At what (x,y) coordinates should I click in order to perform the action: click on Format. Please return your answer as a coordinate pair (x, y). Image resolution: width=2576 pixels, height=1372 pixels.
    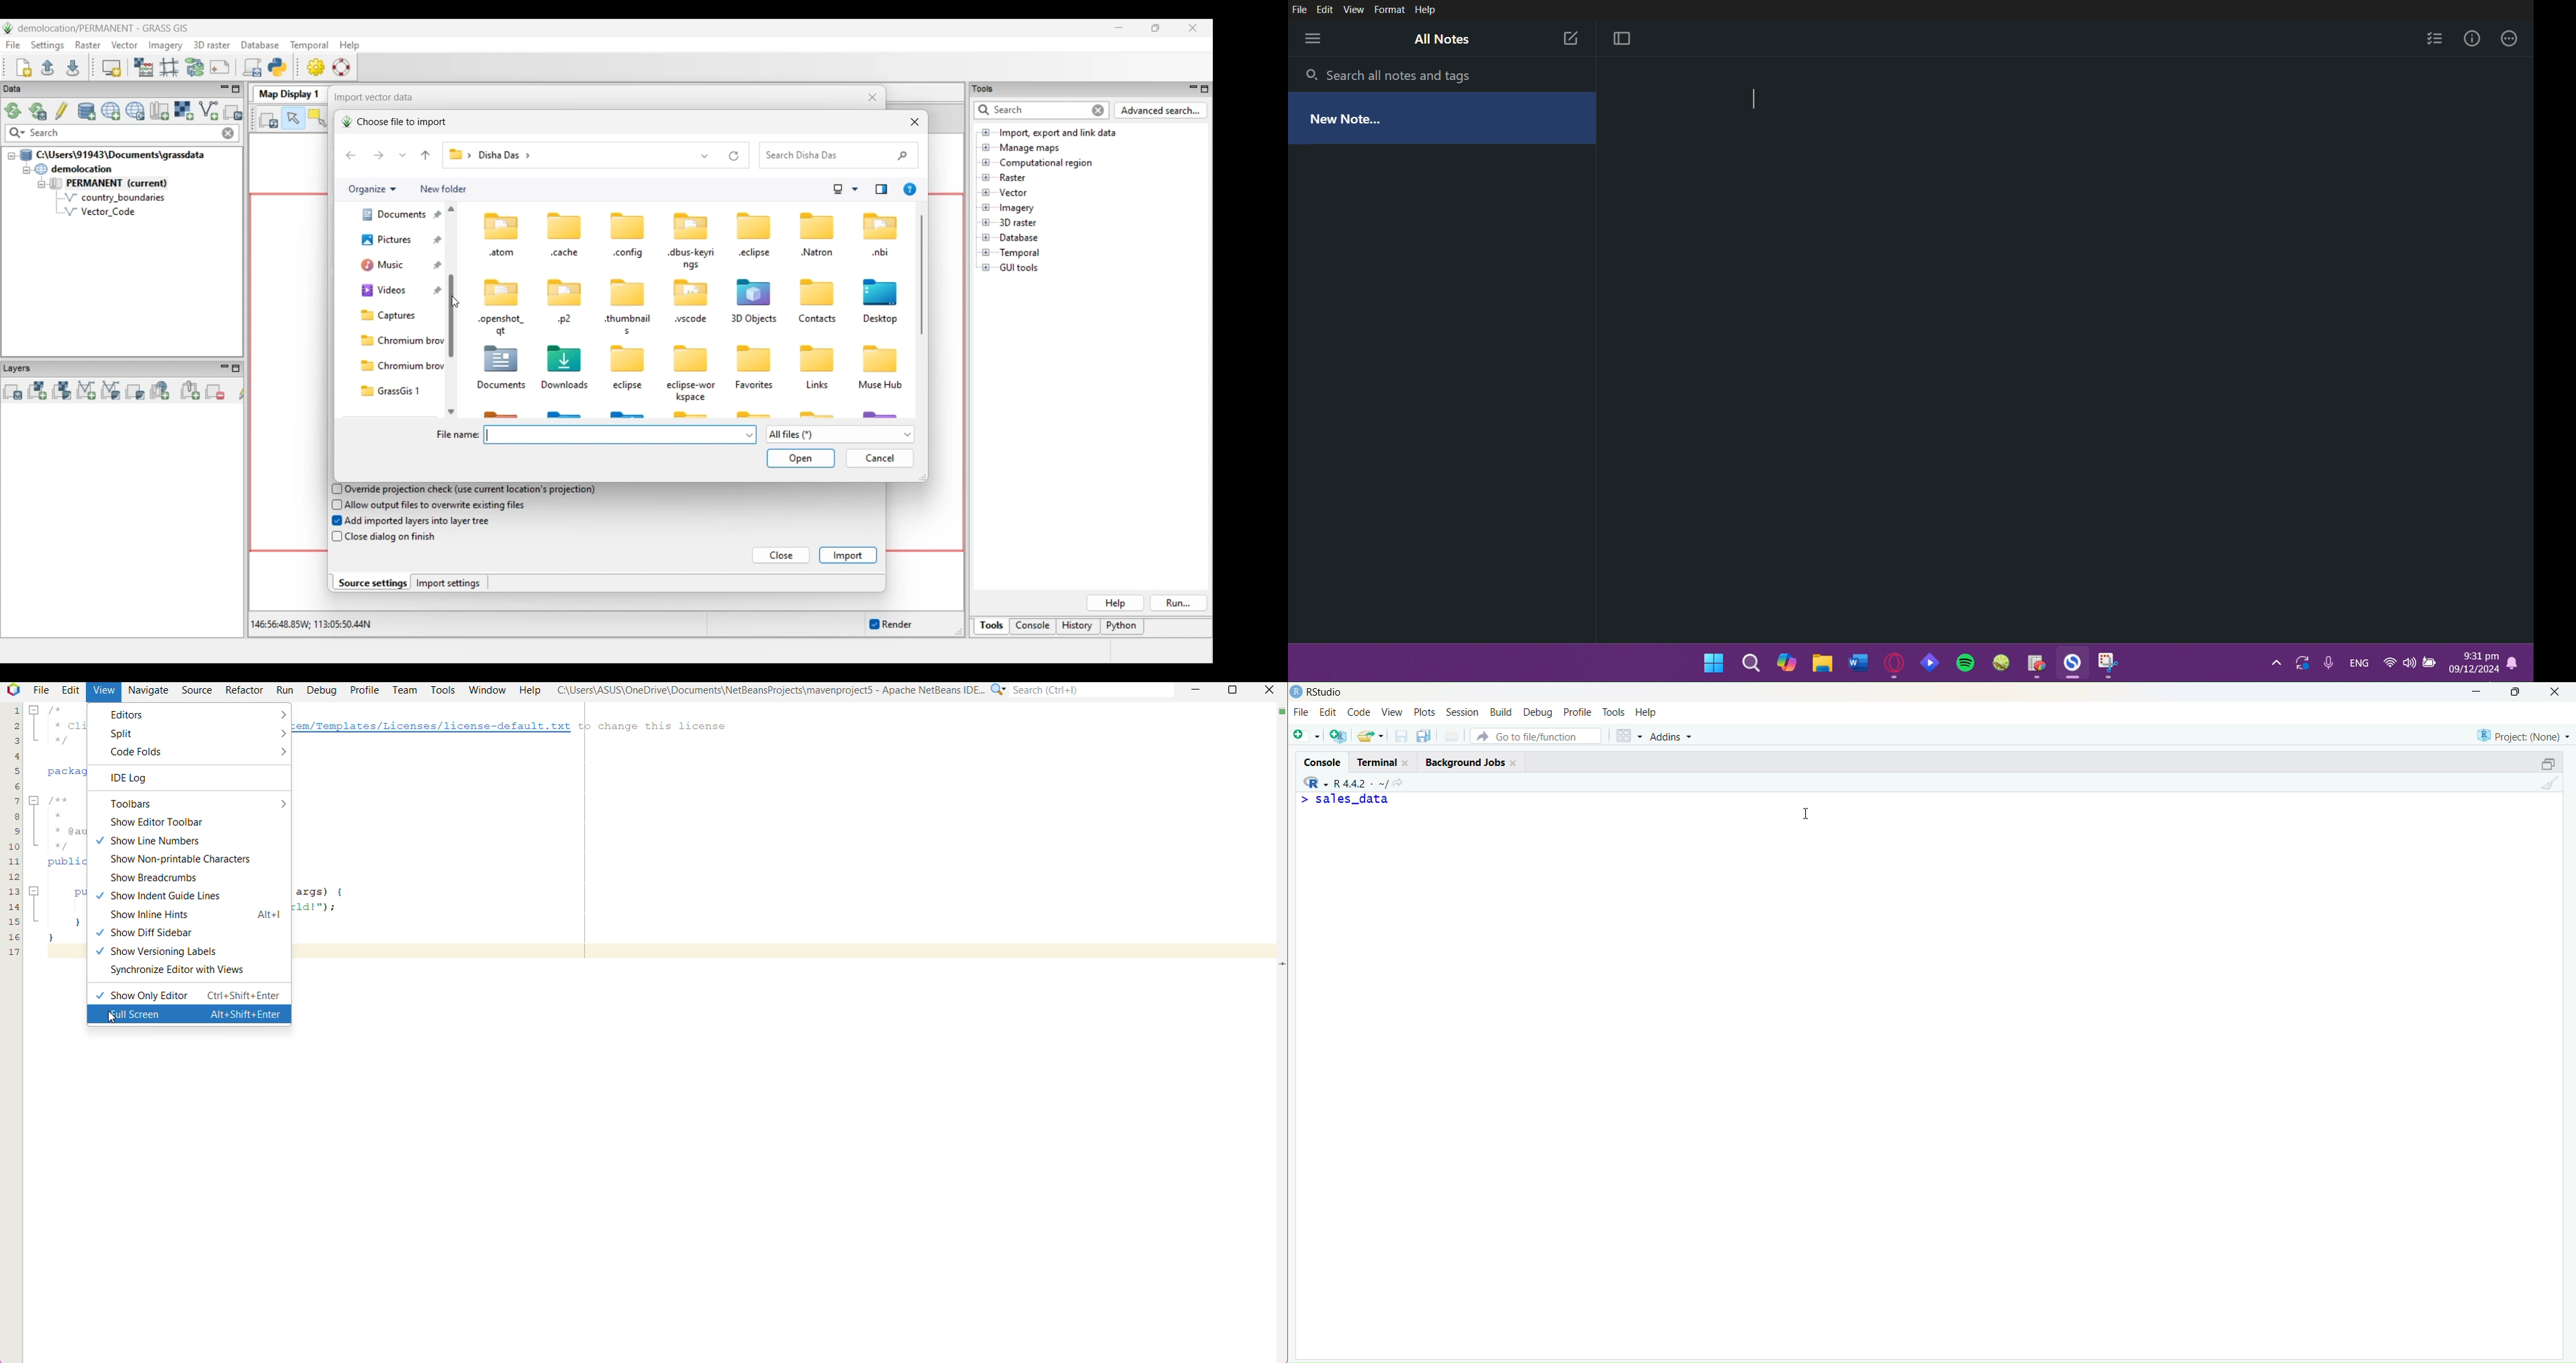
    Looking at the image, I should click on (1388, 10).